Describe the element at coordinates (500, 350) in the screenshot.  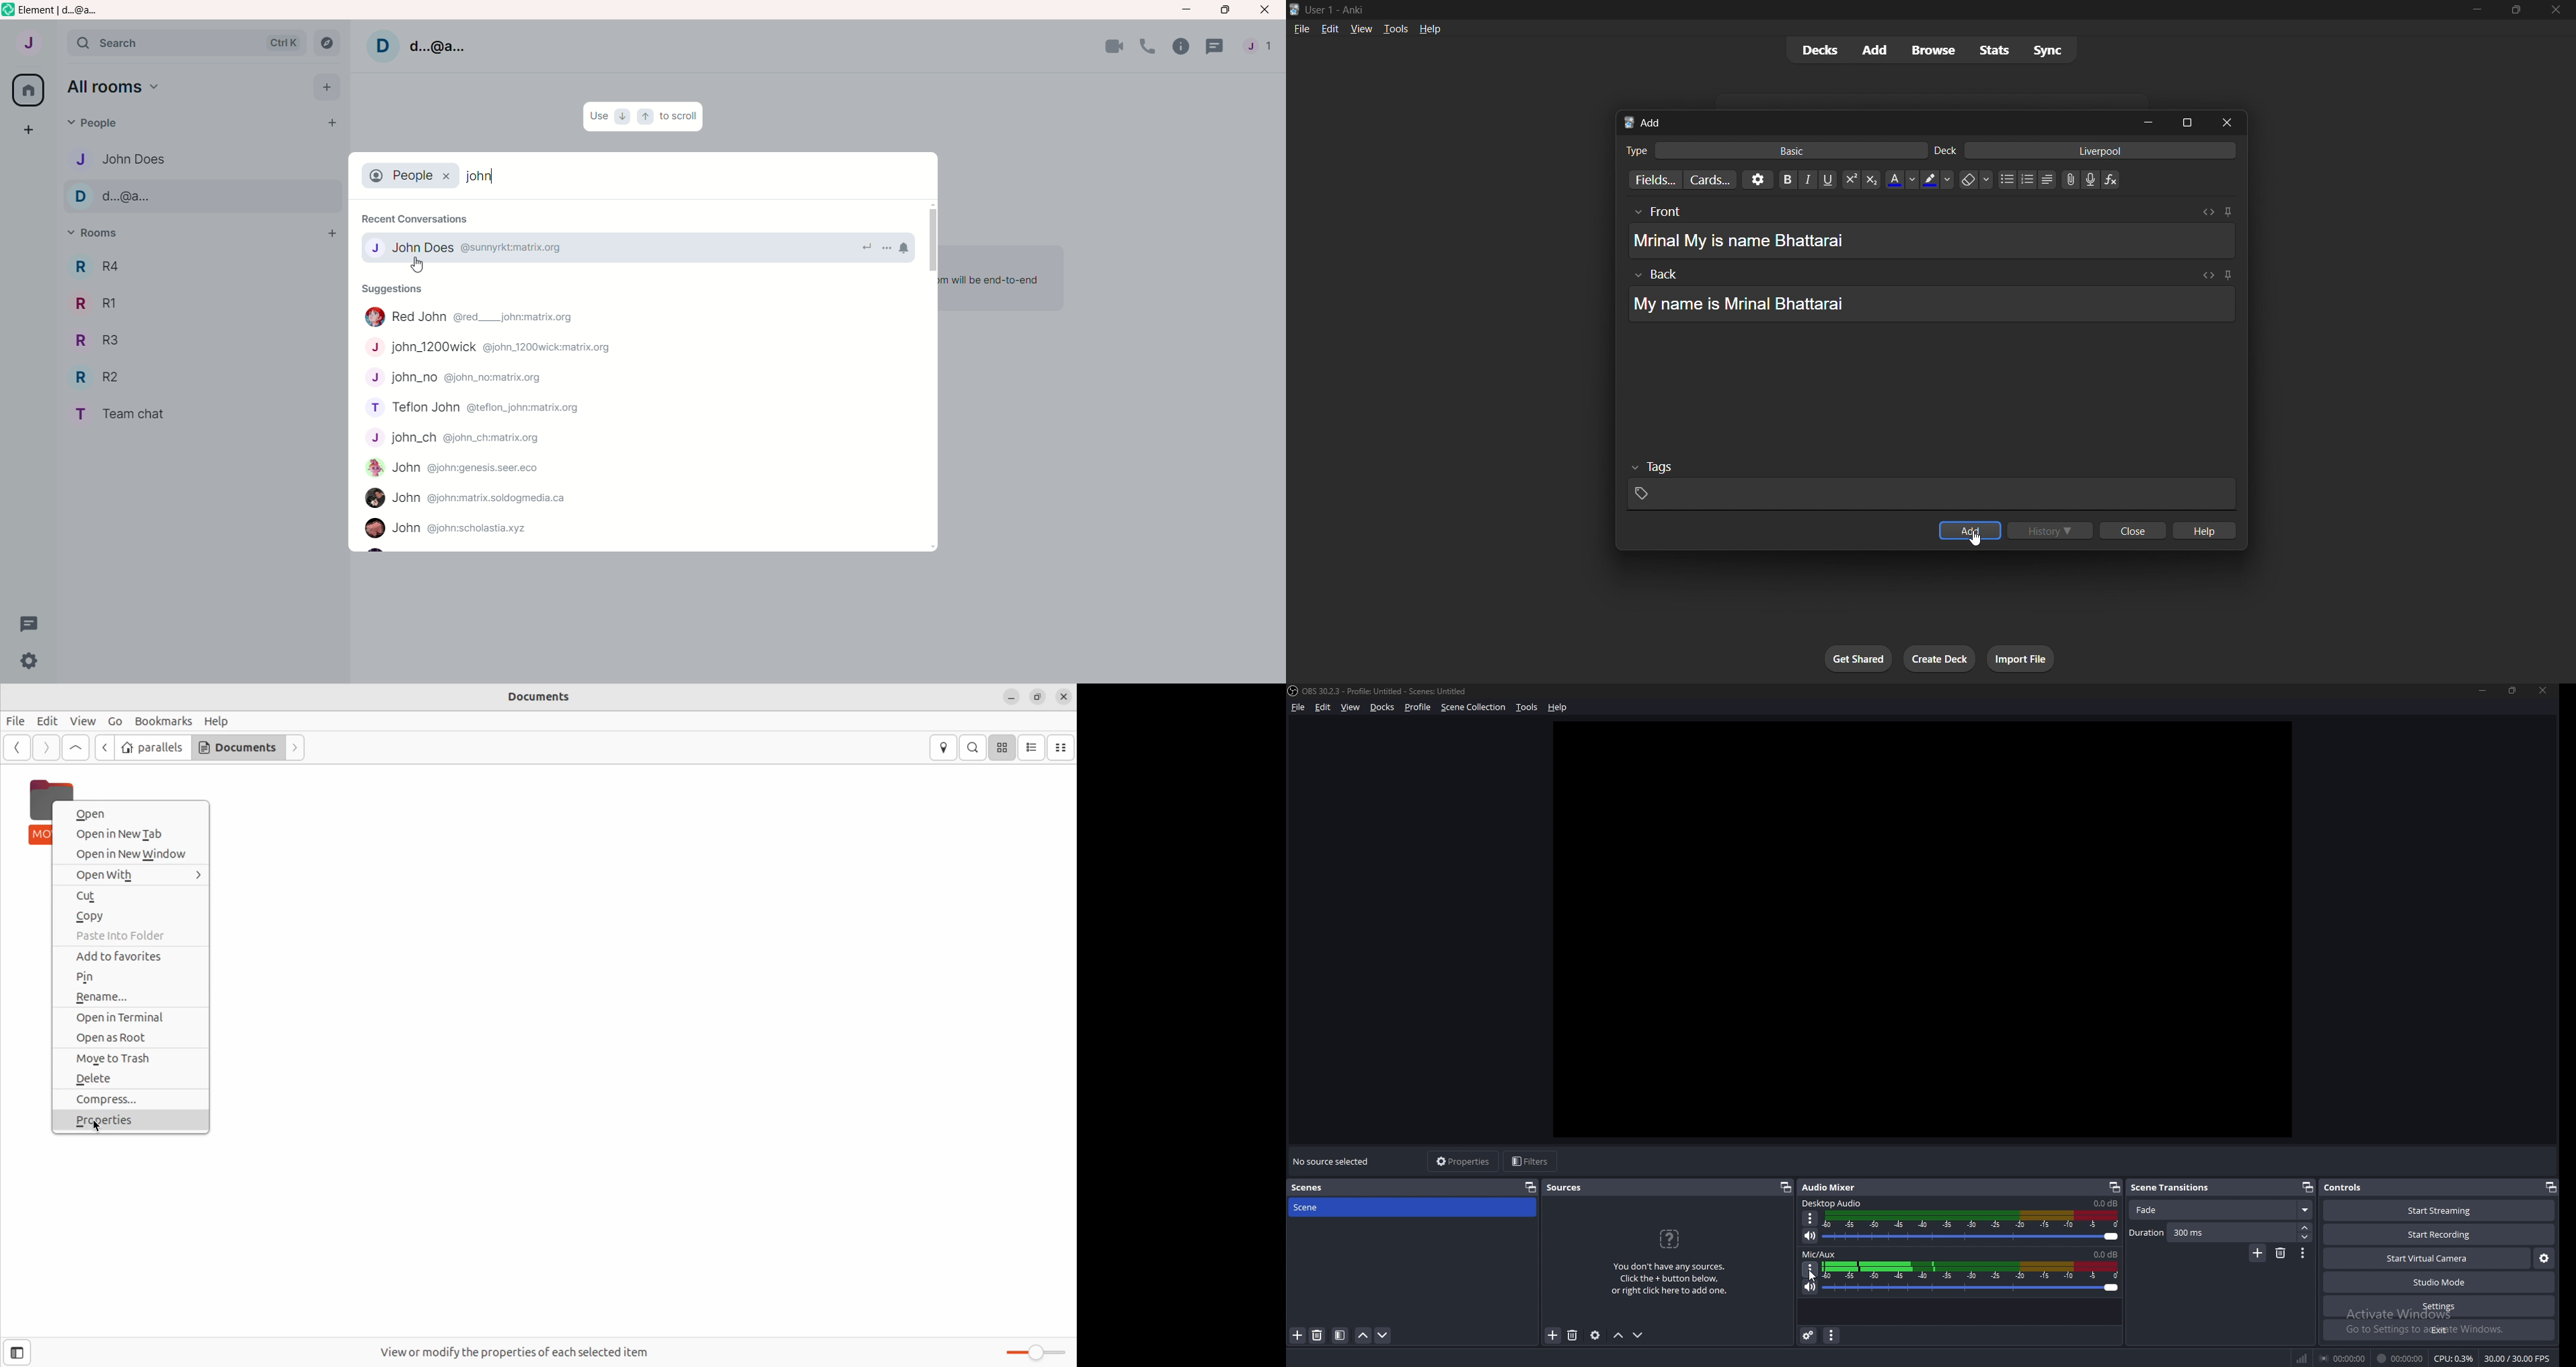
I see `john 1200` at that location.